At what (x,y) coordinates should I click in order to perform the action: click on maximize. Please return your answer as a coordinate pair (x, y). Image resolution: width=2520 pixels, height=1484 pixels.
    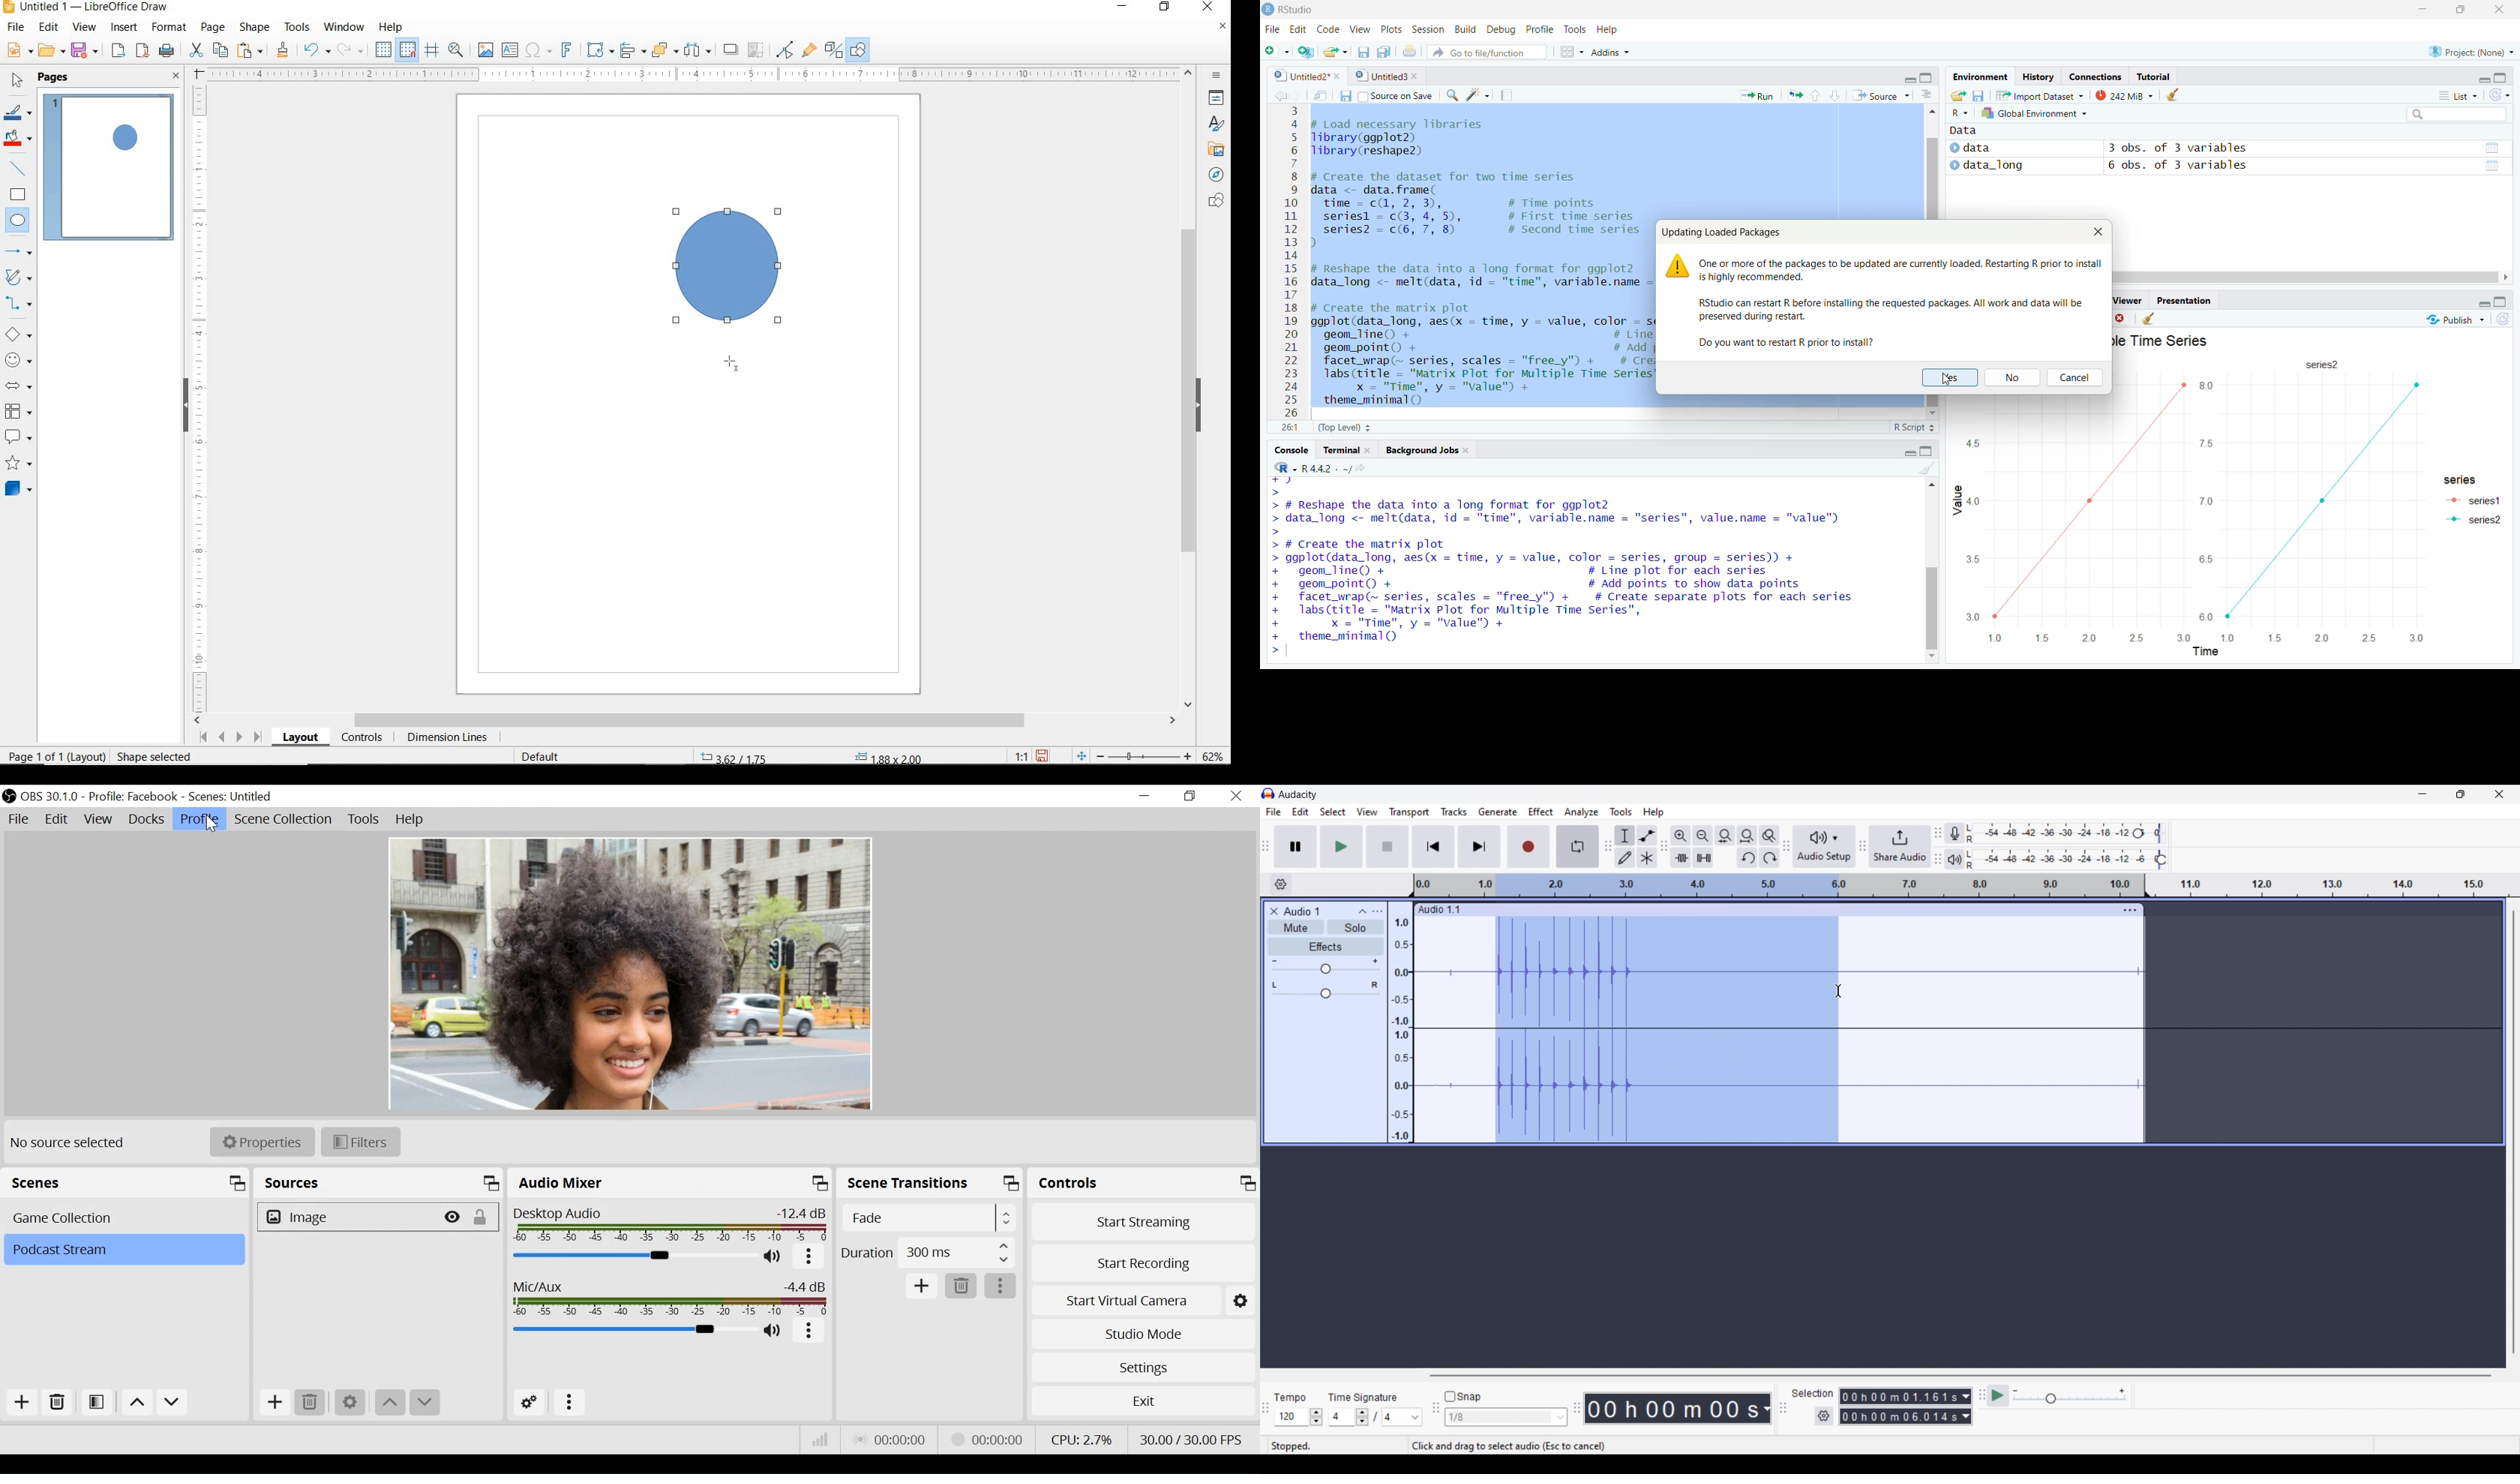
    Looking at the image, I should click on (2502, 302).